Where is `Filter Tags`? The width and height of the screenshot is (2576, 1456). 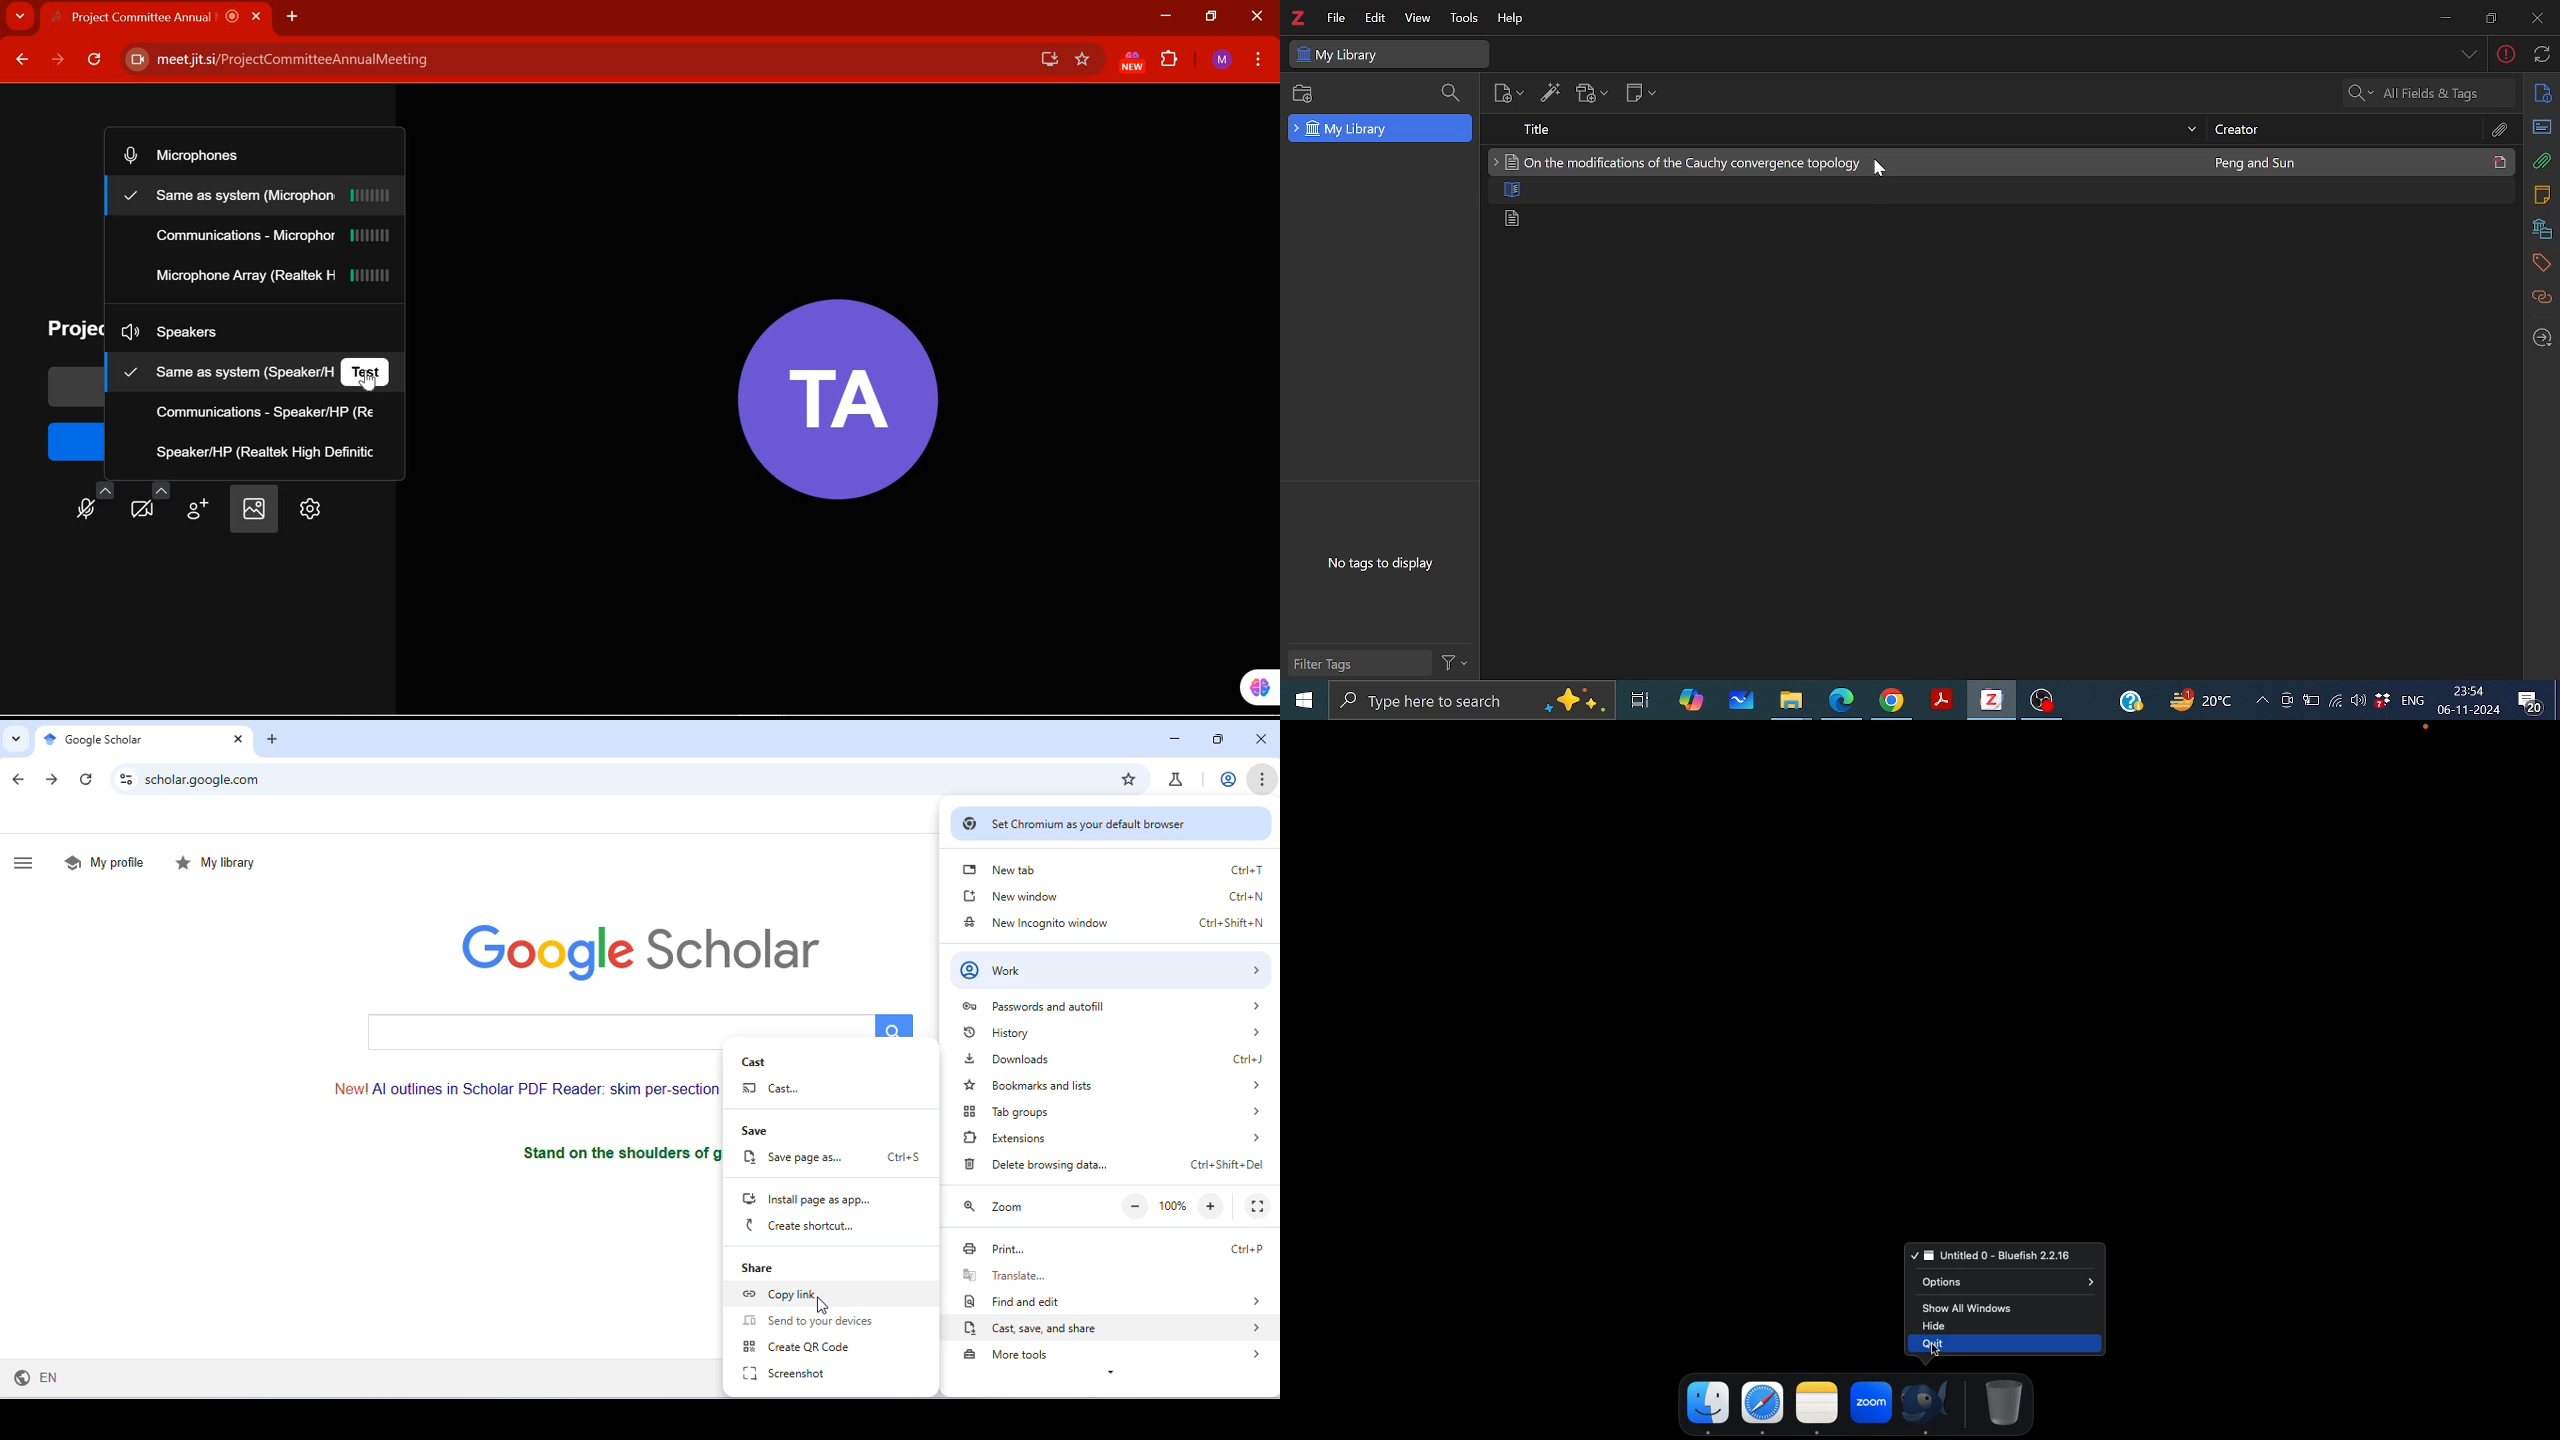
Filter Tags is located at coordinates (1357, 662).